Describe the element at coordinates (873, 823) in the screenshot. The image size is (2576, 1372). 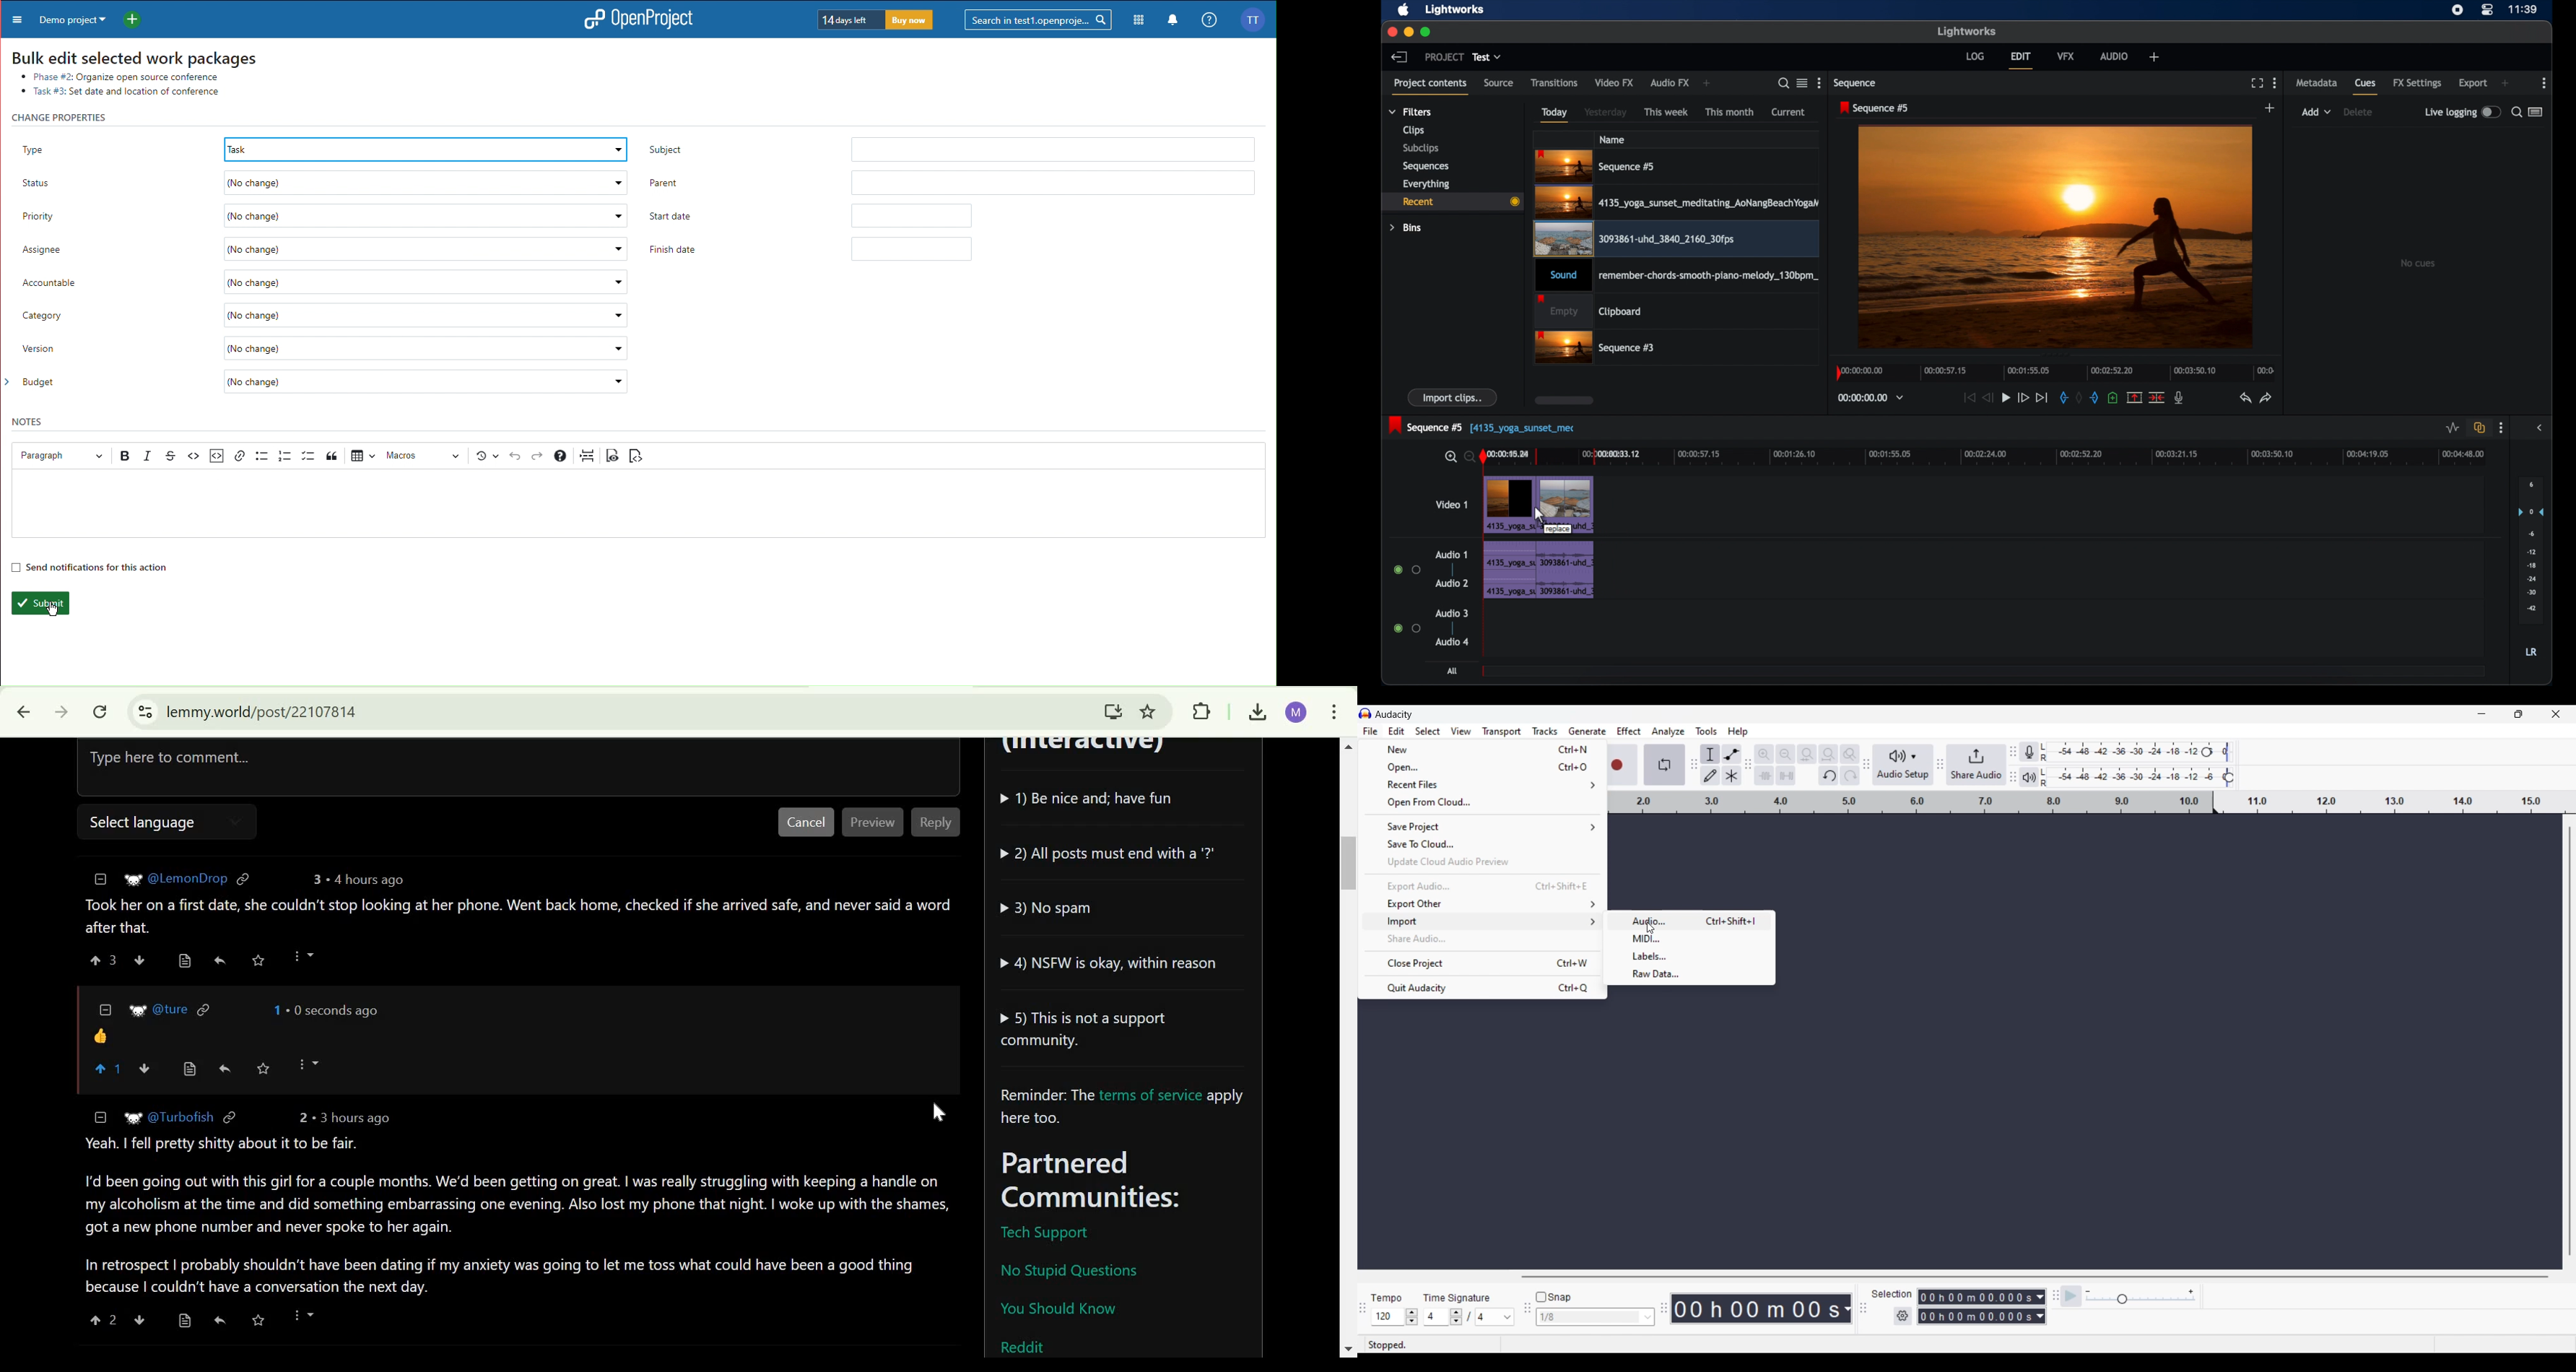
I see `Preview` at that location.